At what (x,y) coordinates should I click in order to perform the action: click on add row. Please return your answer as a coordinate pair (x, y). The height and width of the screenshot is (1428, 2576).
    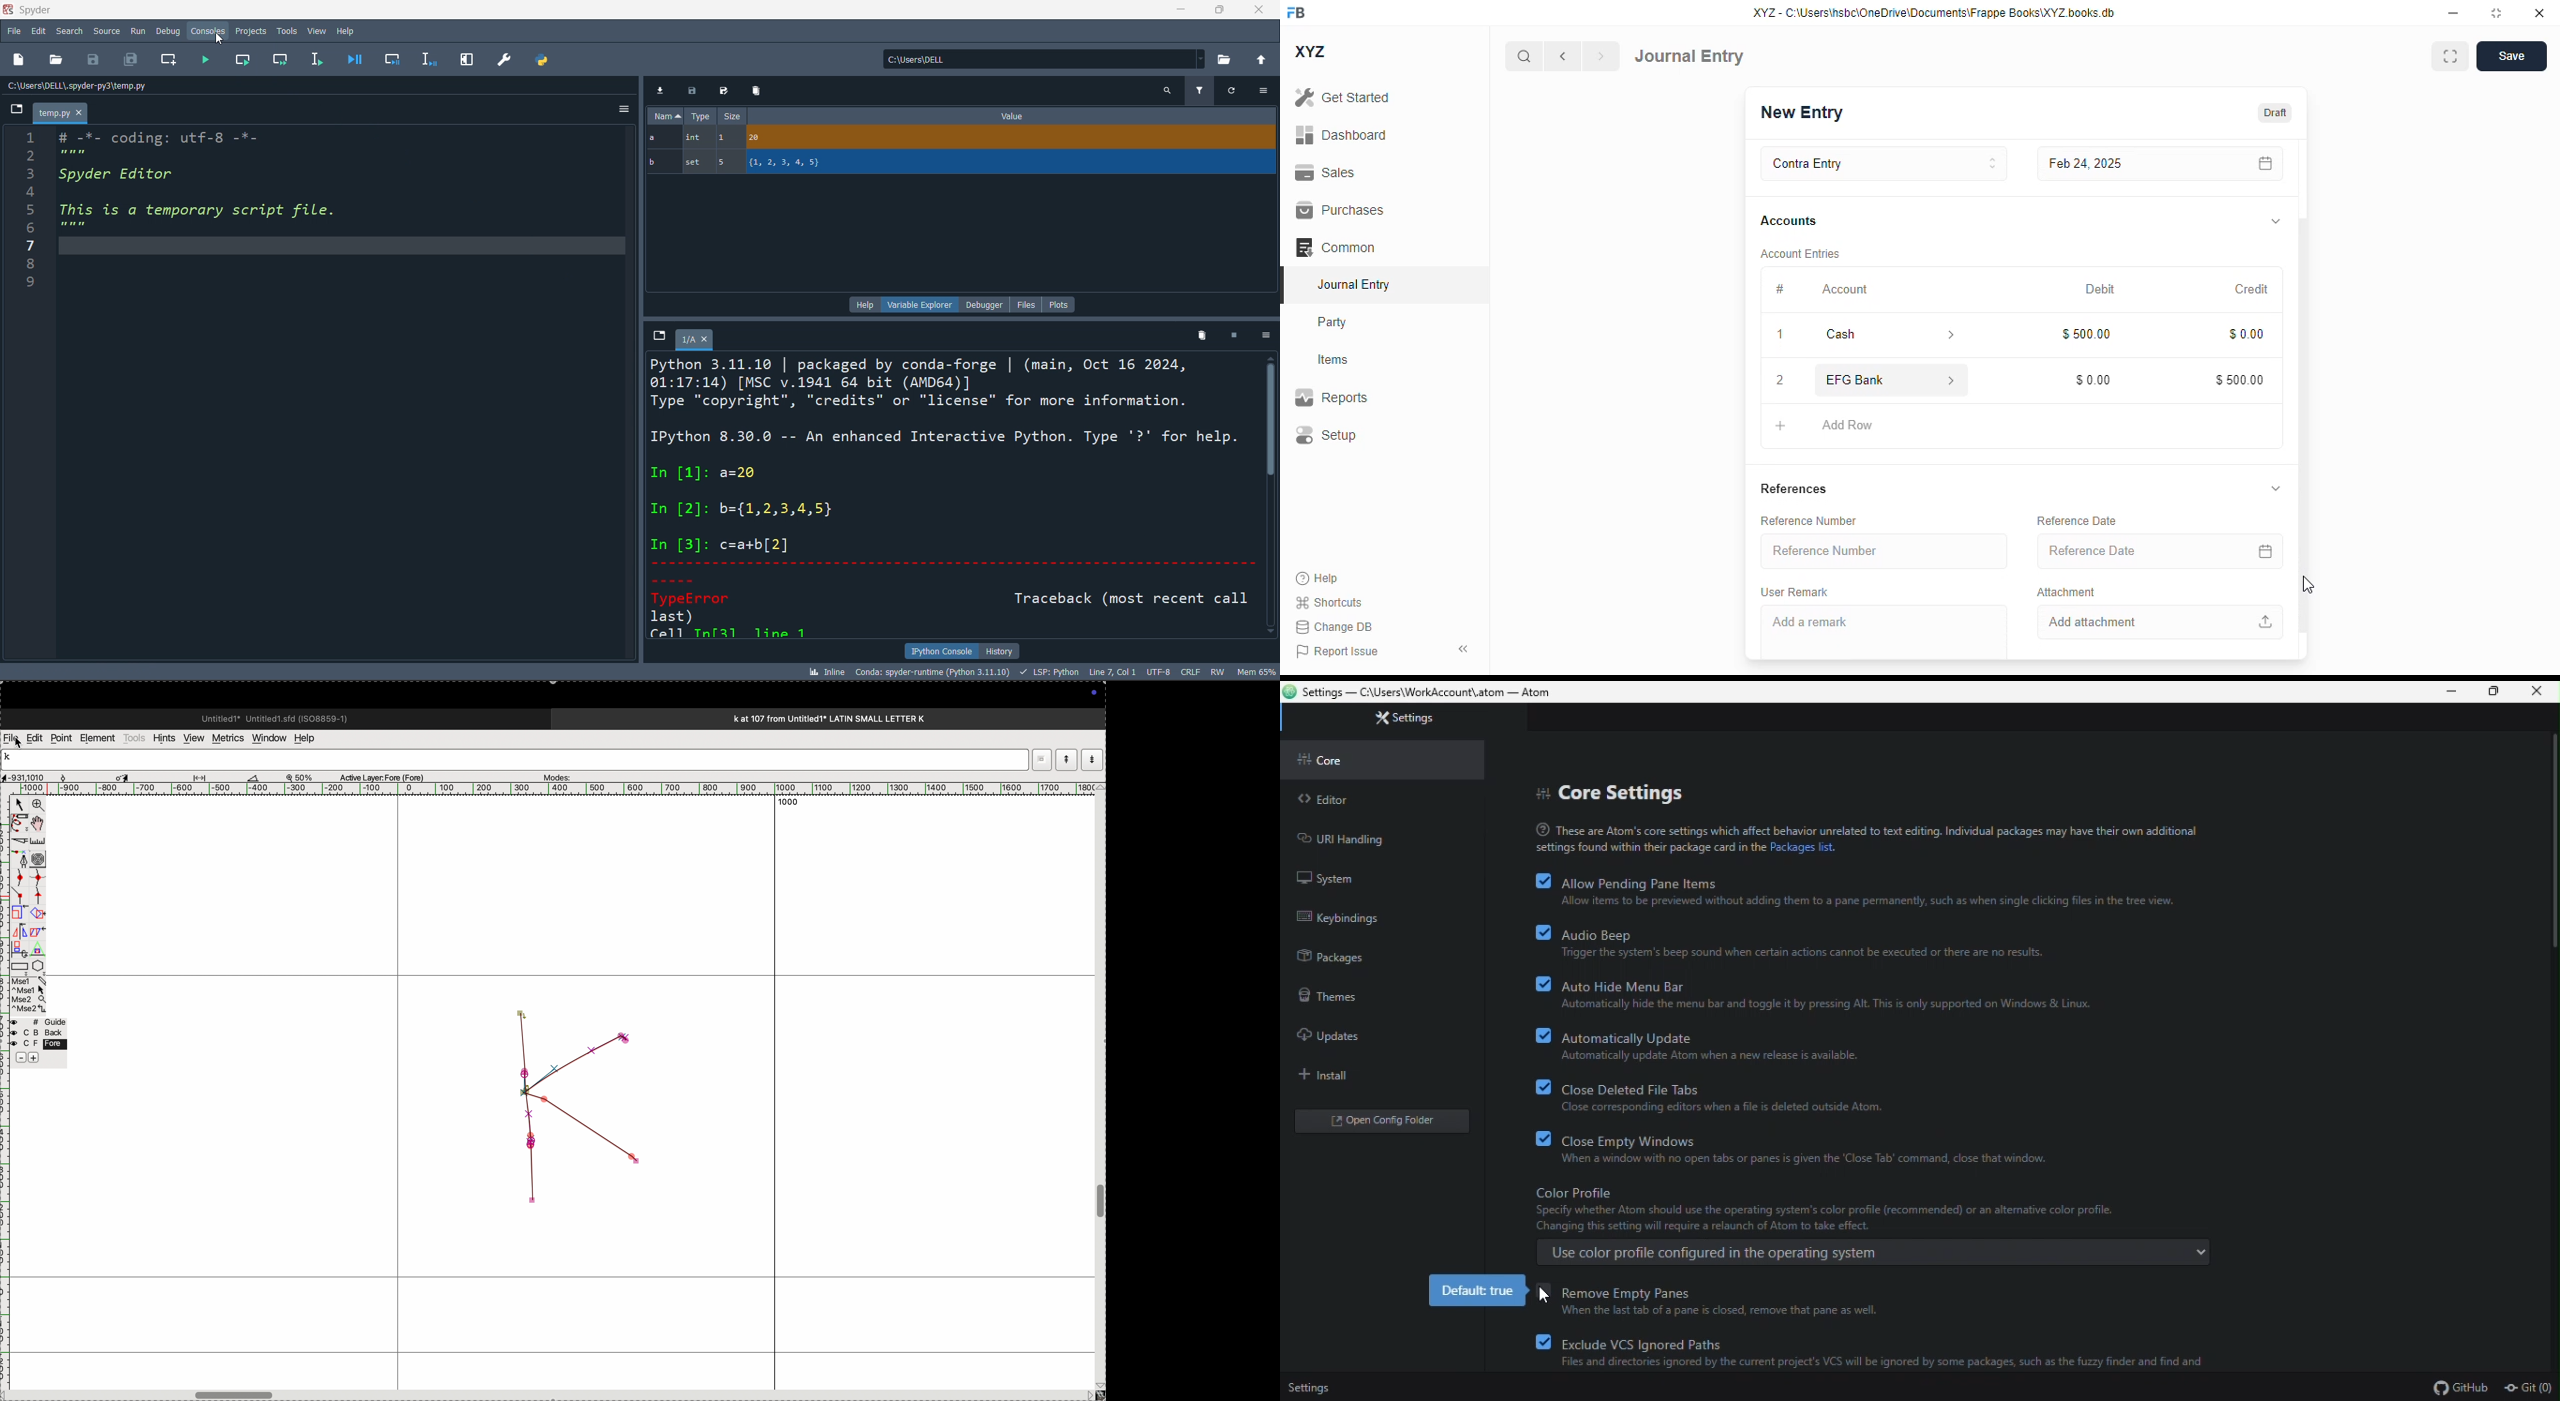
    Looking at the image, I should click on (1846, 426).